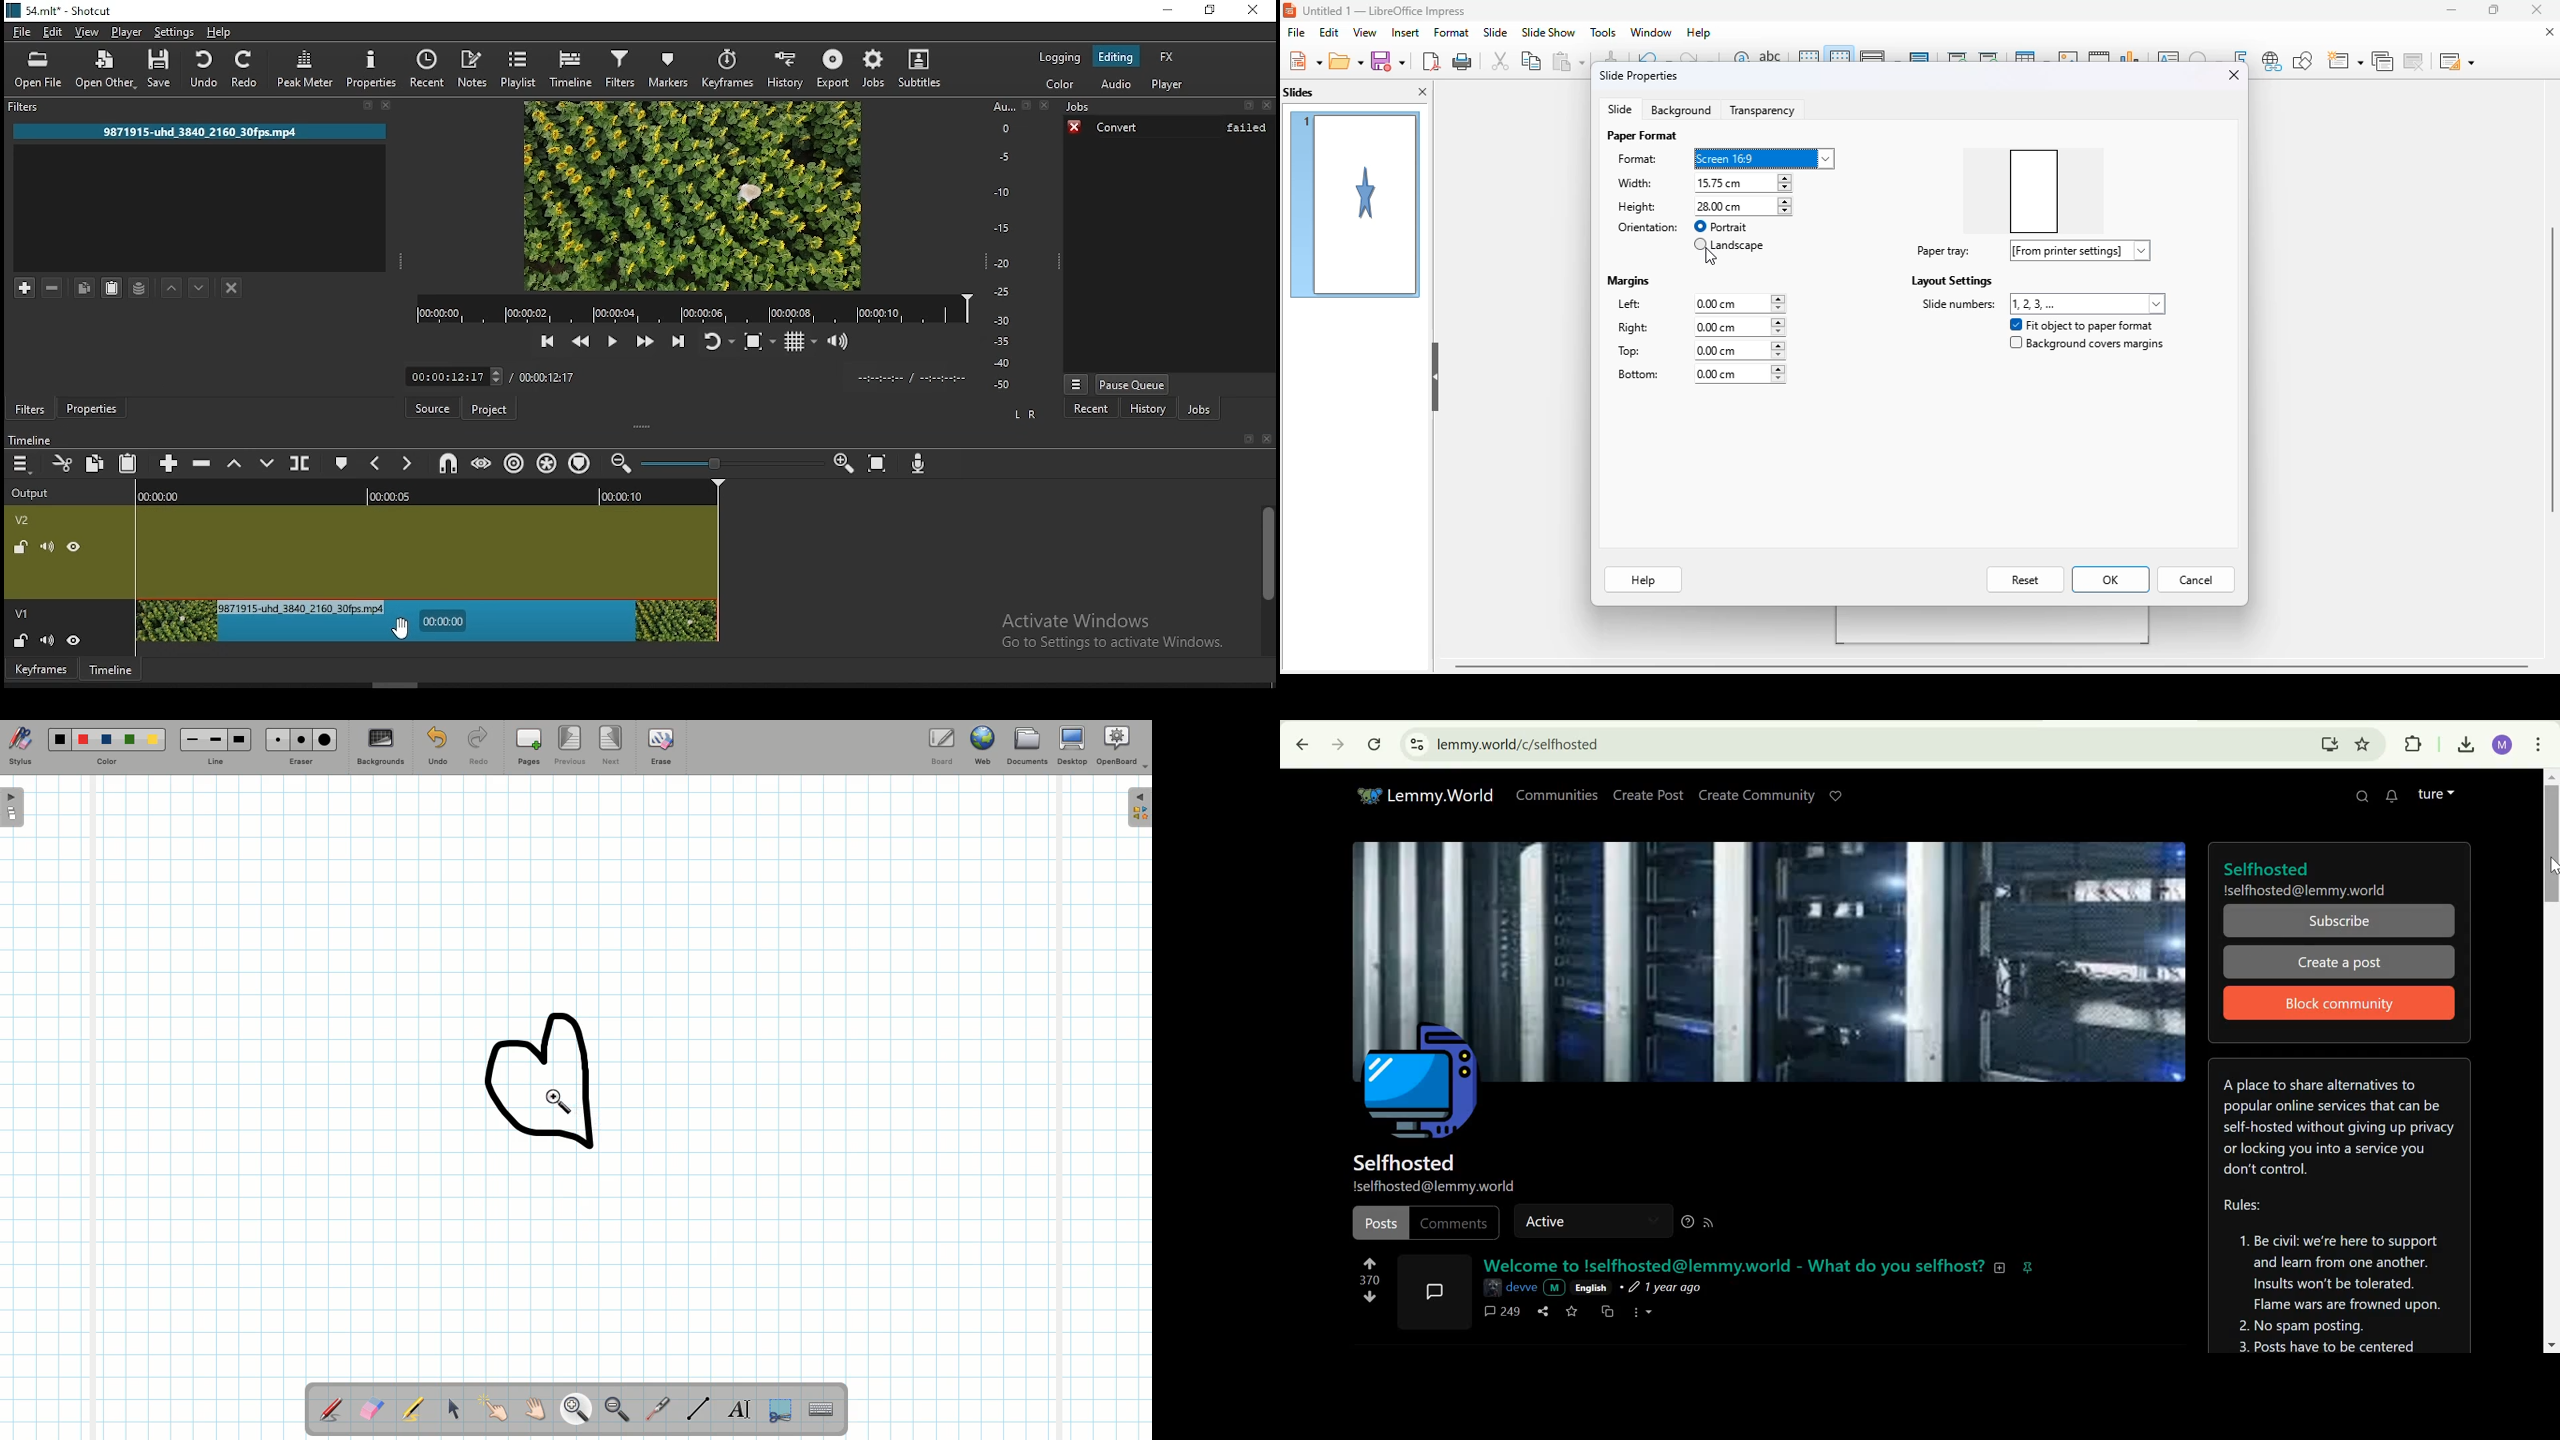 The height and width of the screenshot is (1456, 2576). What do you see at coordinates (216, 132) in the screenshot?
I see `file name` at bounding box center [216, 132].